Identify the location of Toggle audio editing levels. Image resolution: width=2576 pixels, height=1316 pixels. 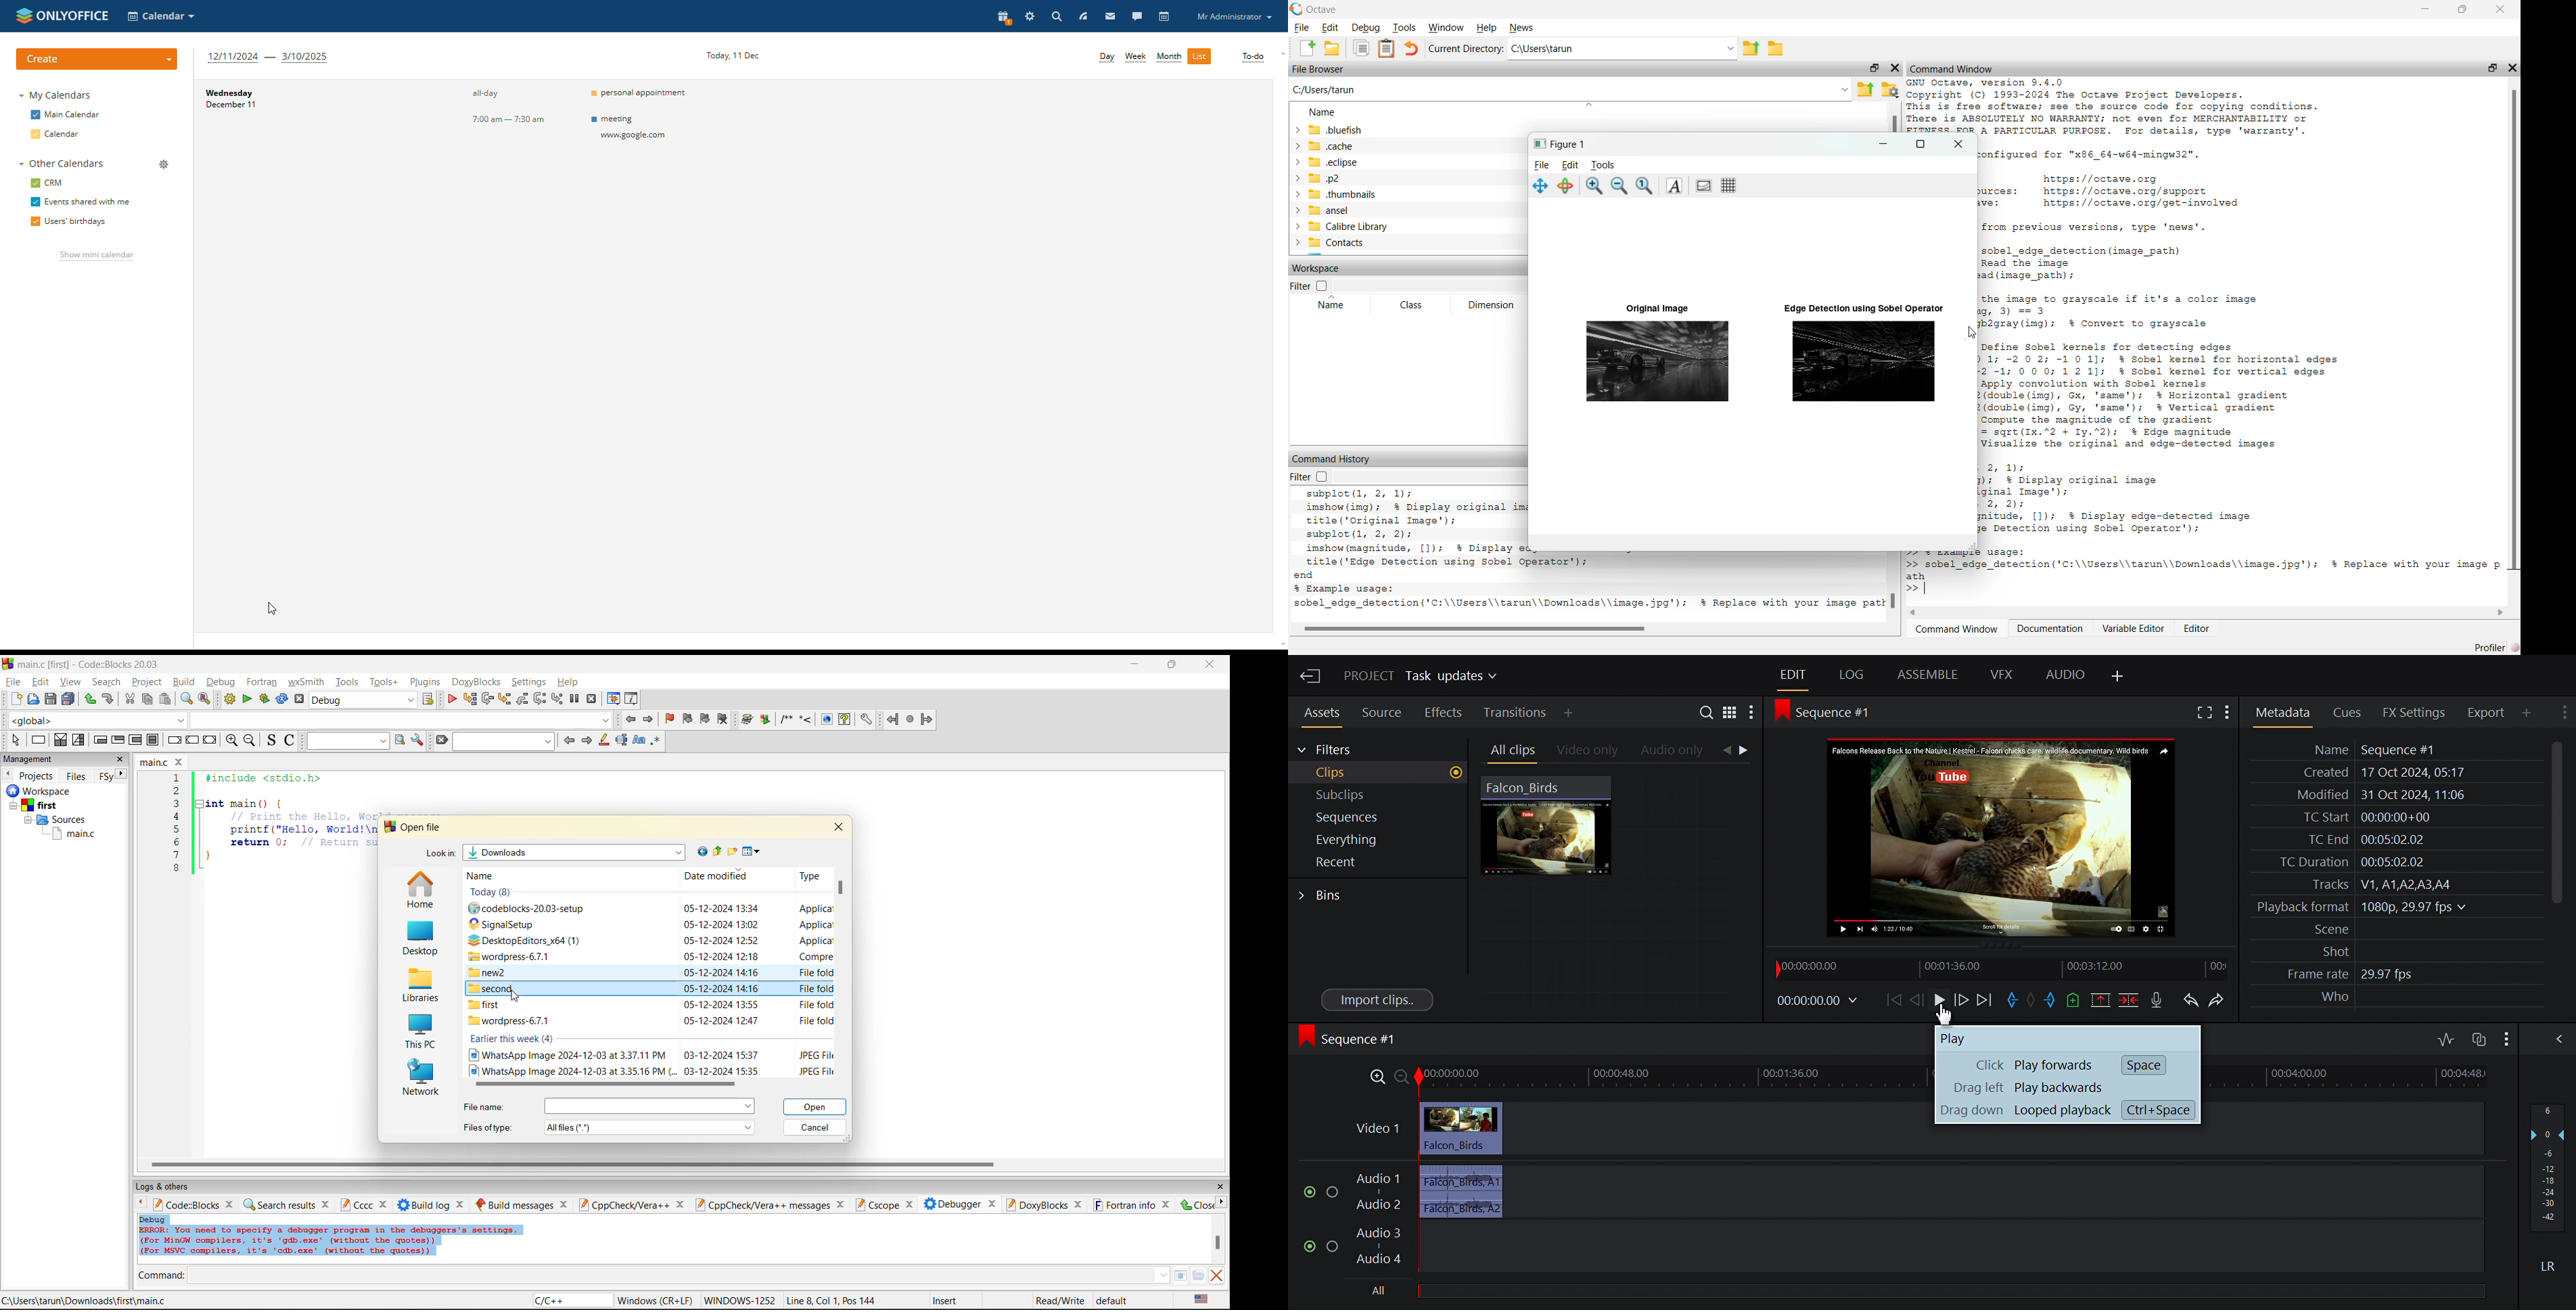
(2445, 1038).